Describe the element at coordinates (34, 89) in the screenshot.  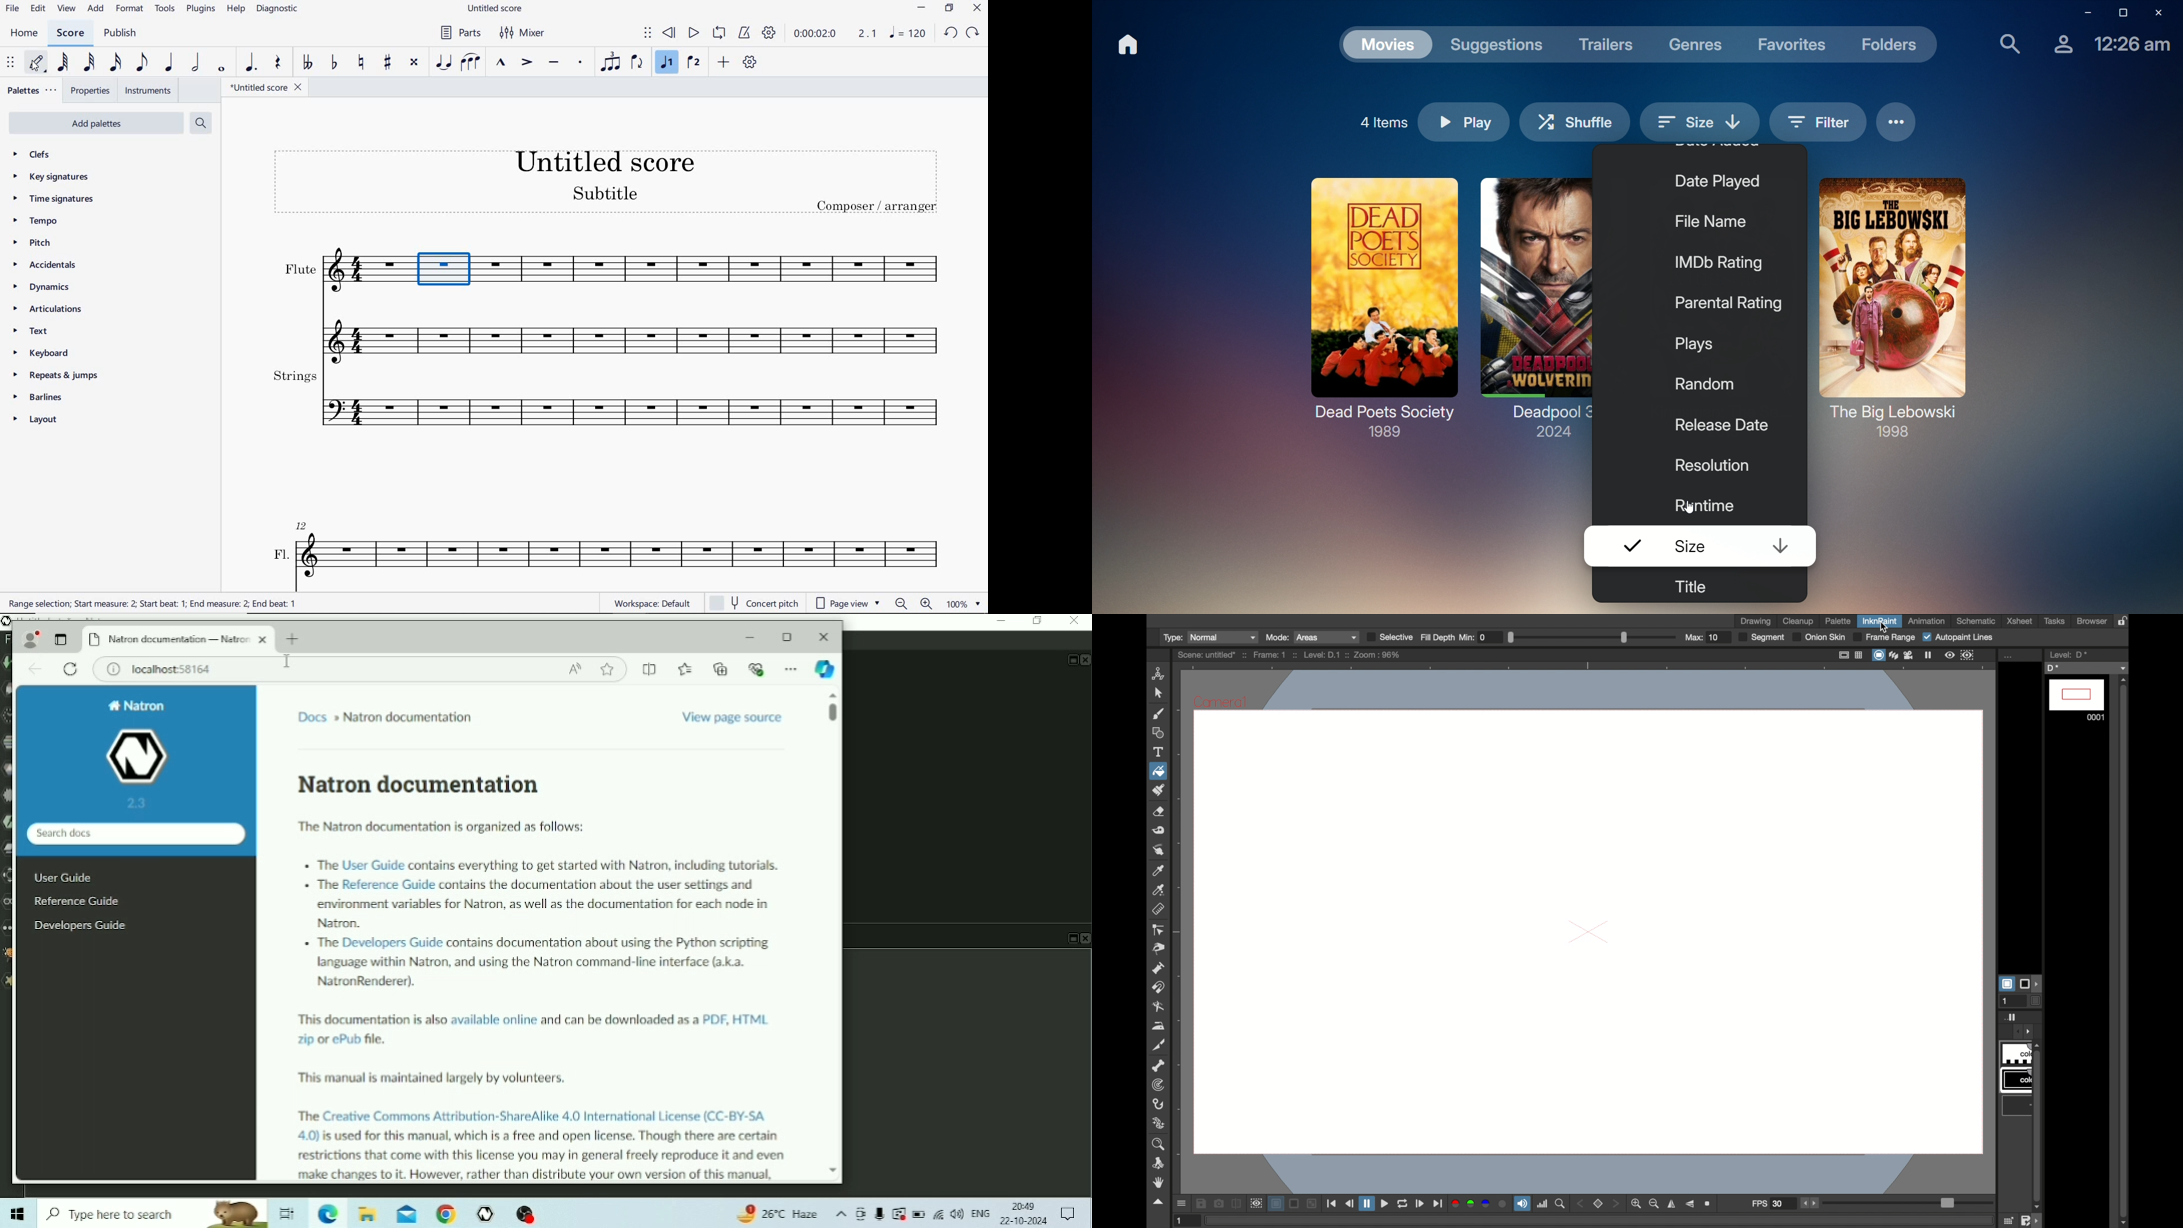
I see `PALETTES` at that location.